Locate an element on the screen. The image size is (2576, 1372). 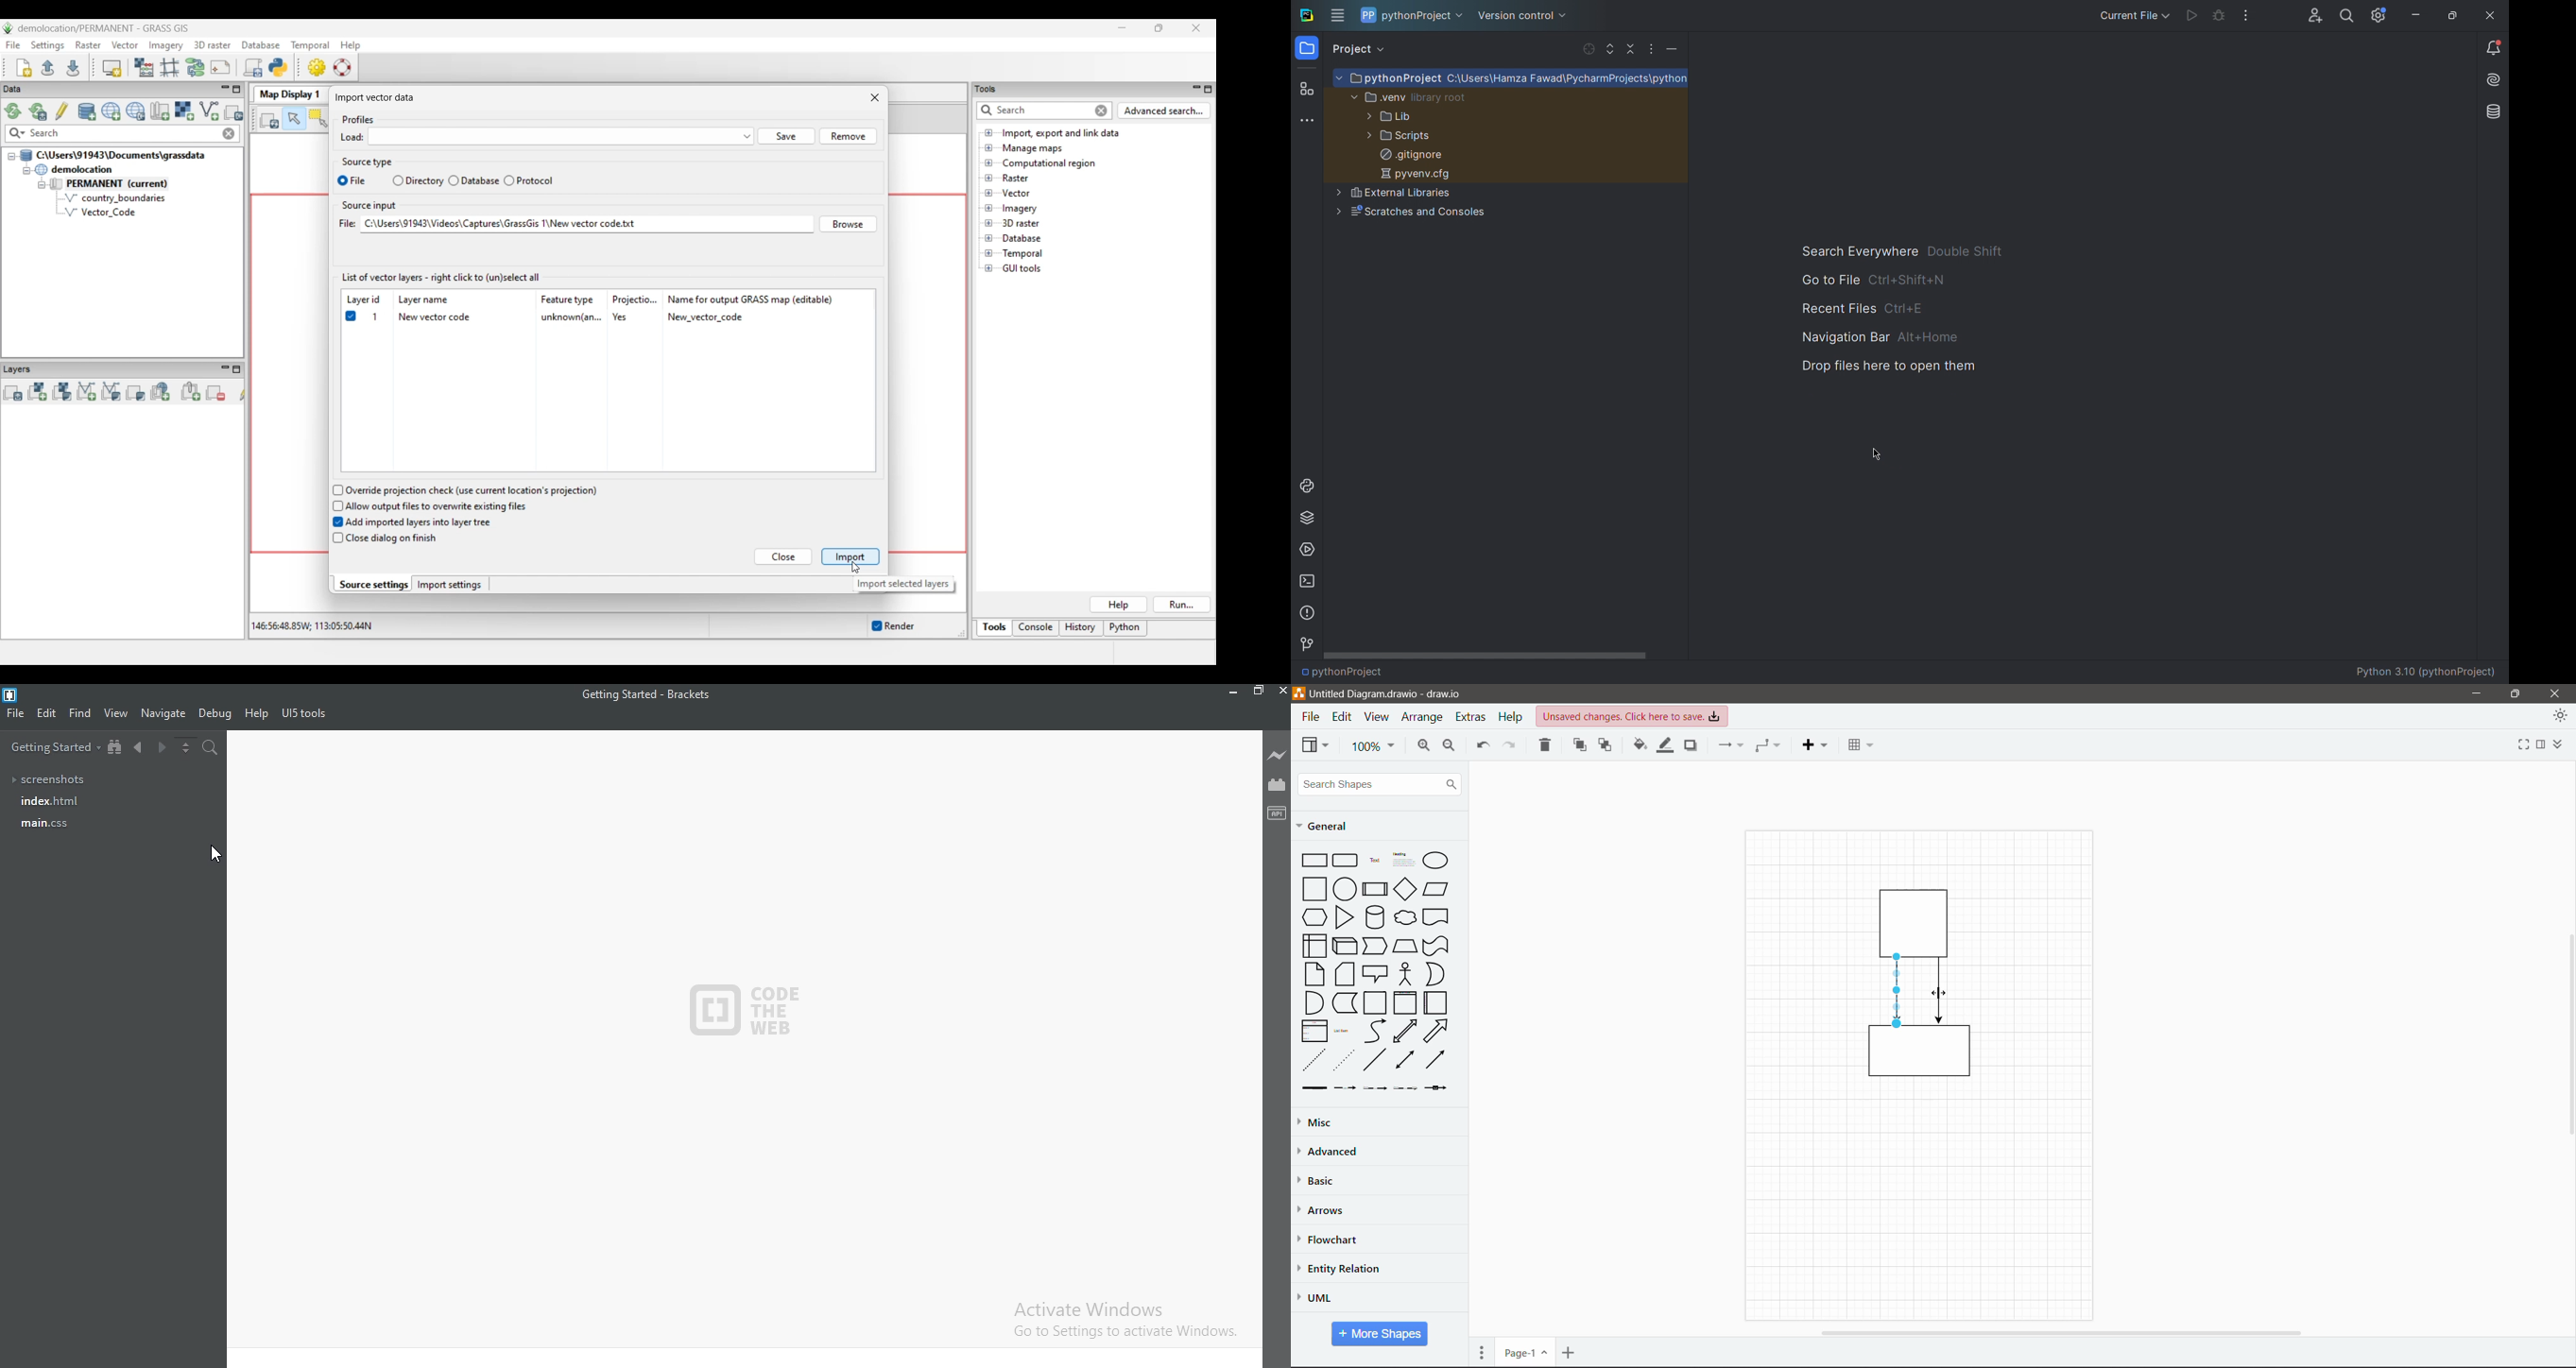
List Item is located at coordinates (1343, 1031).